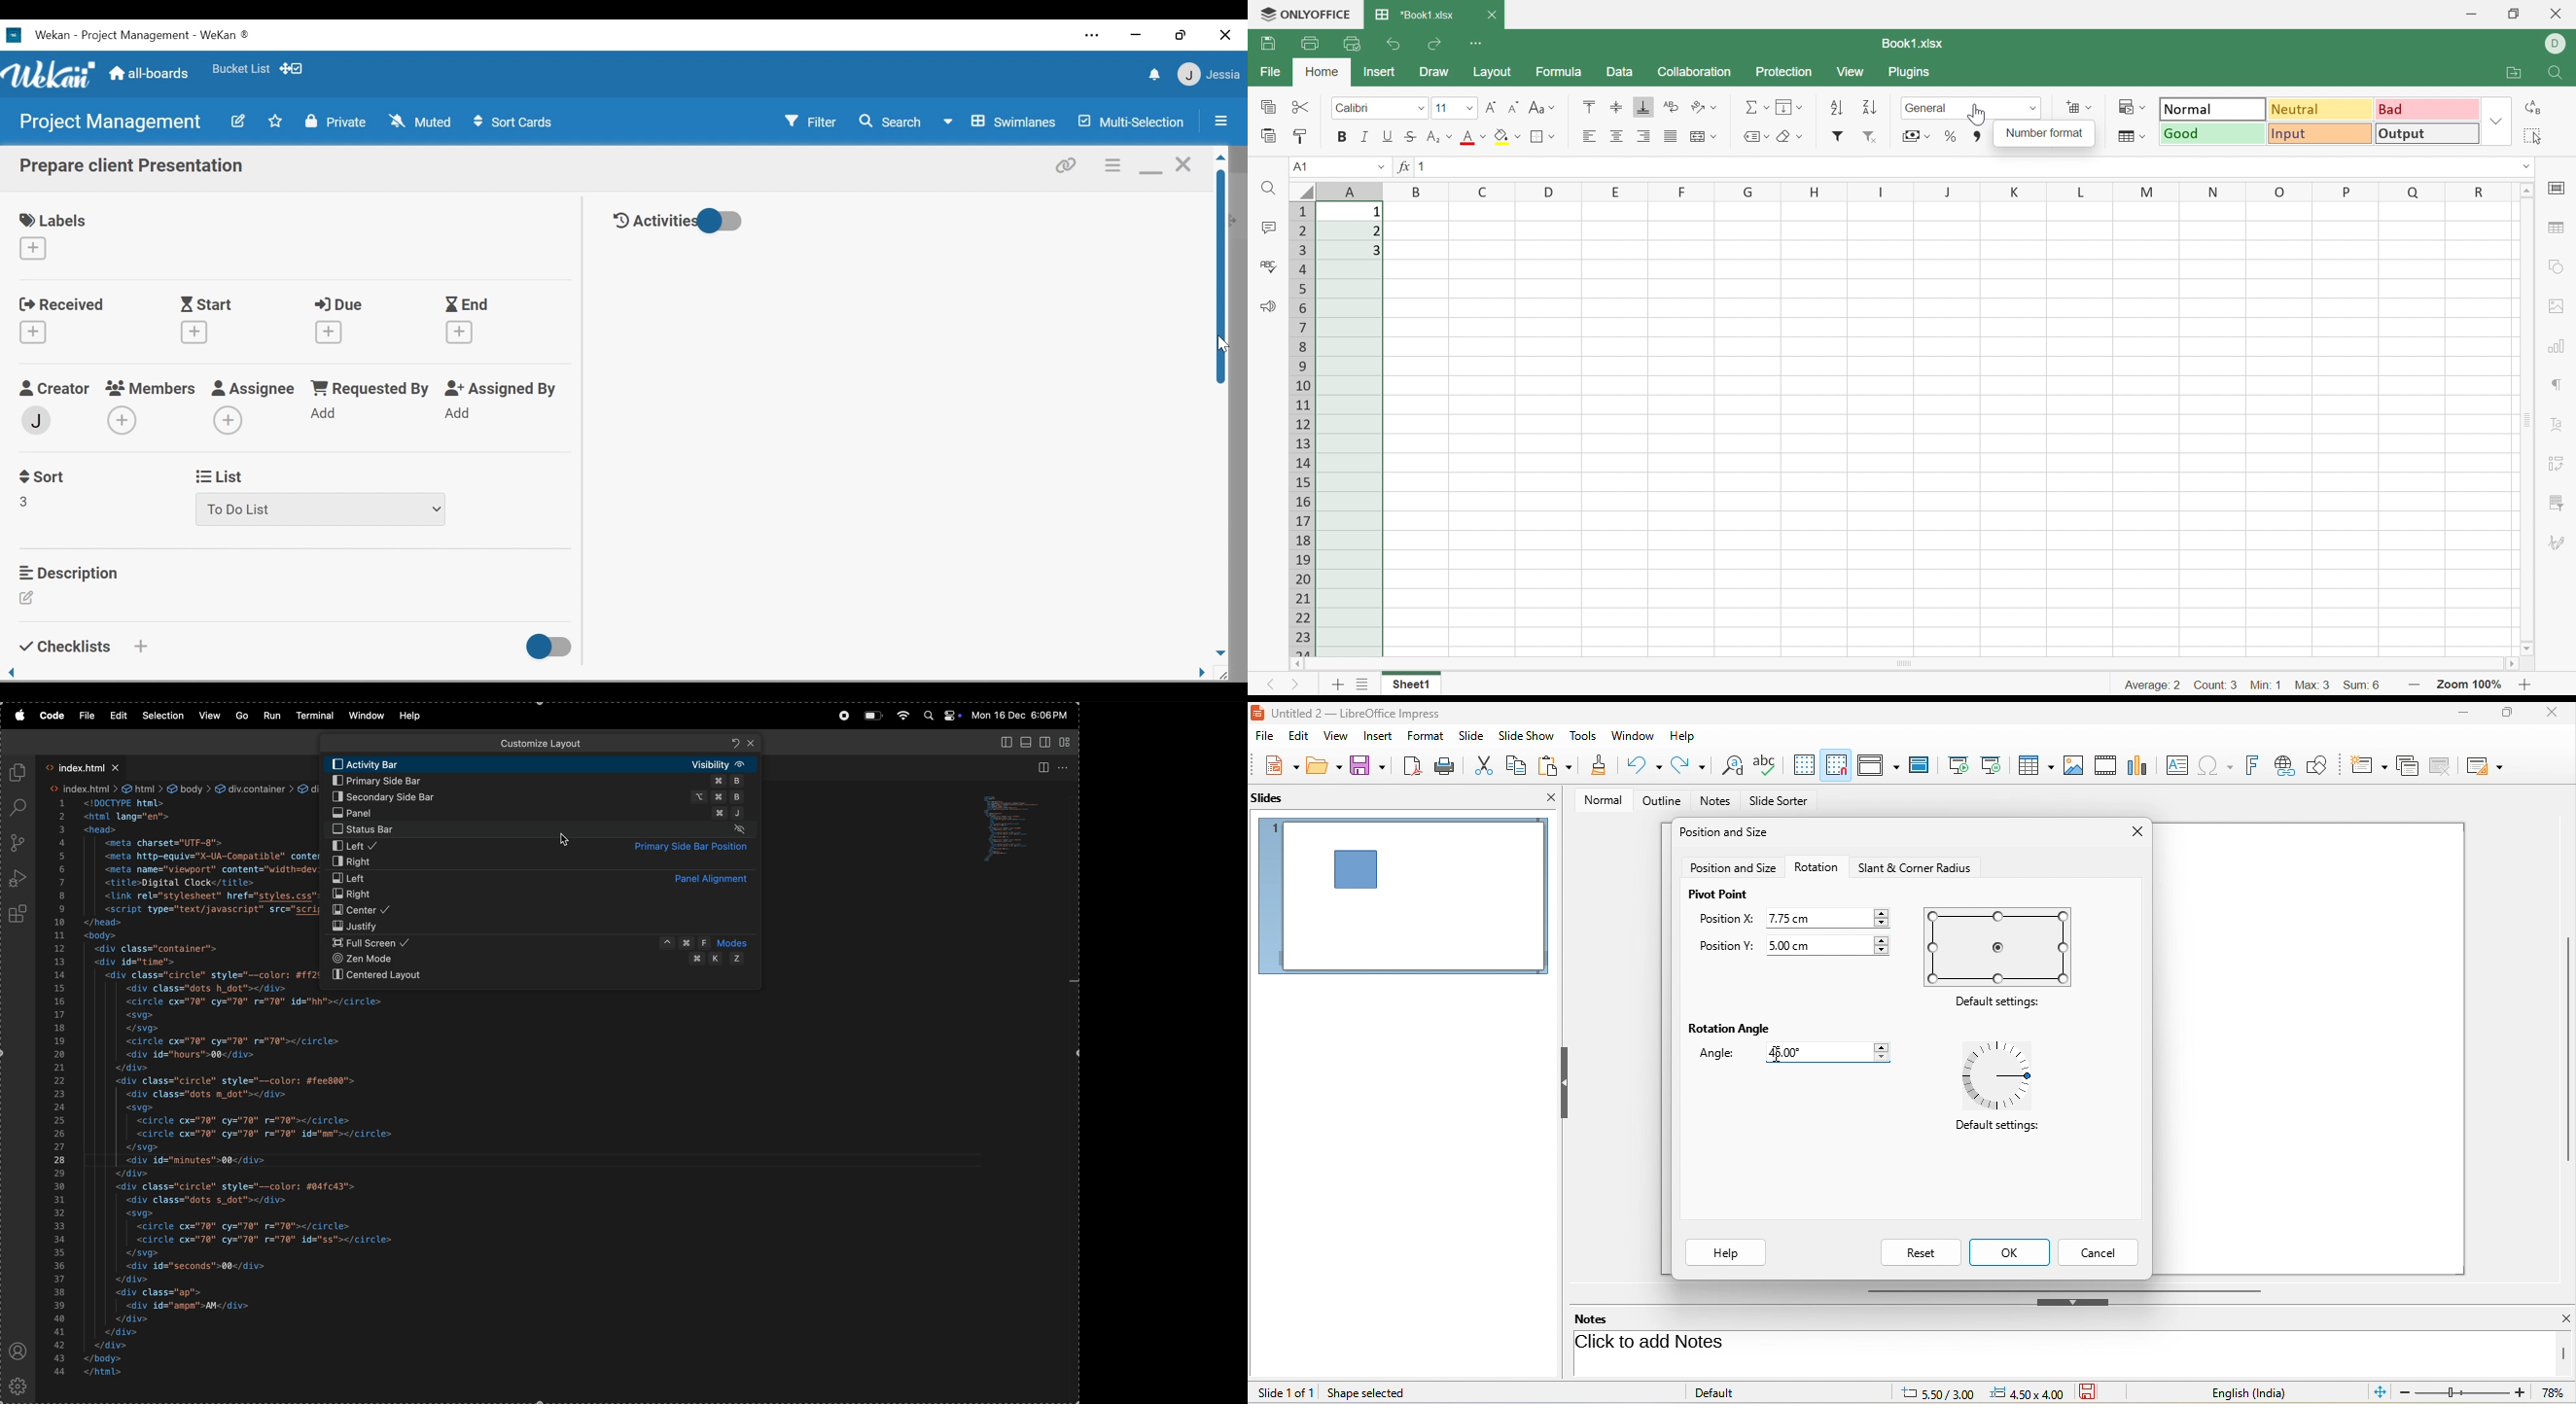 This screenshot has width=2576, height=1428. I want to click on vertical scroll bar, so click(2564, 1353).